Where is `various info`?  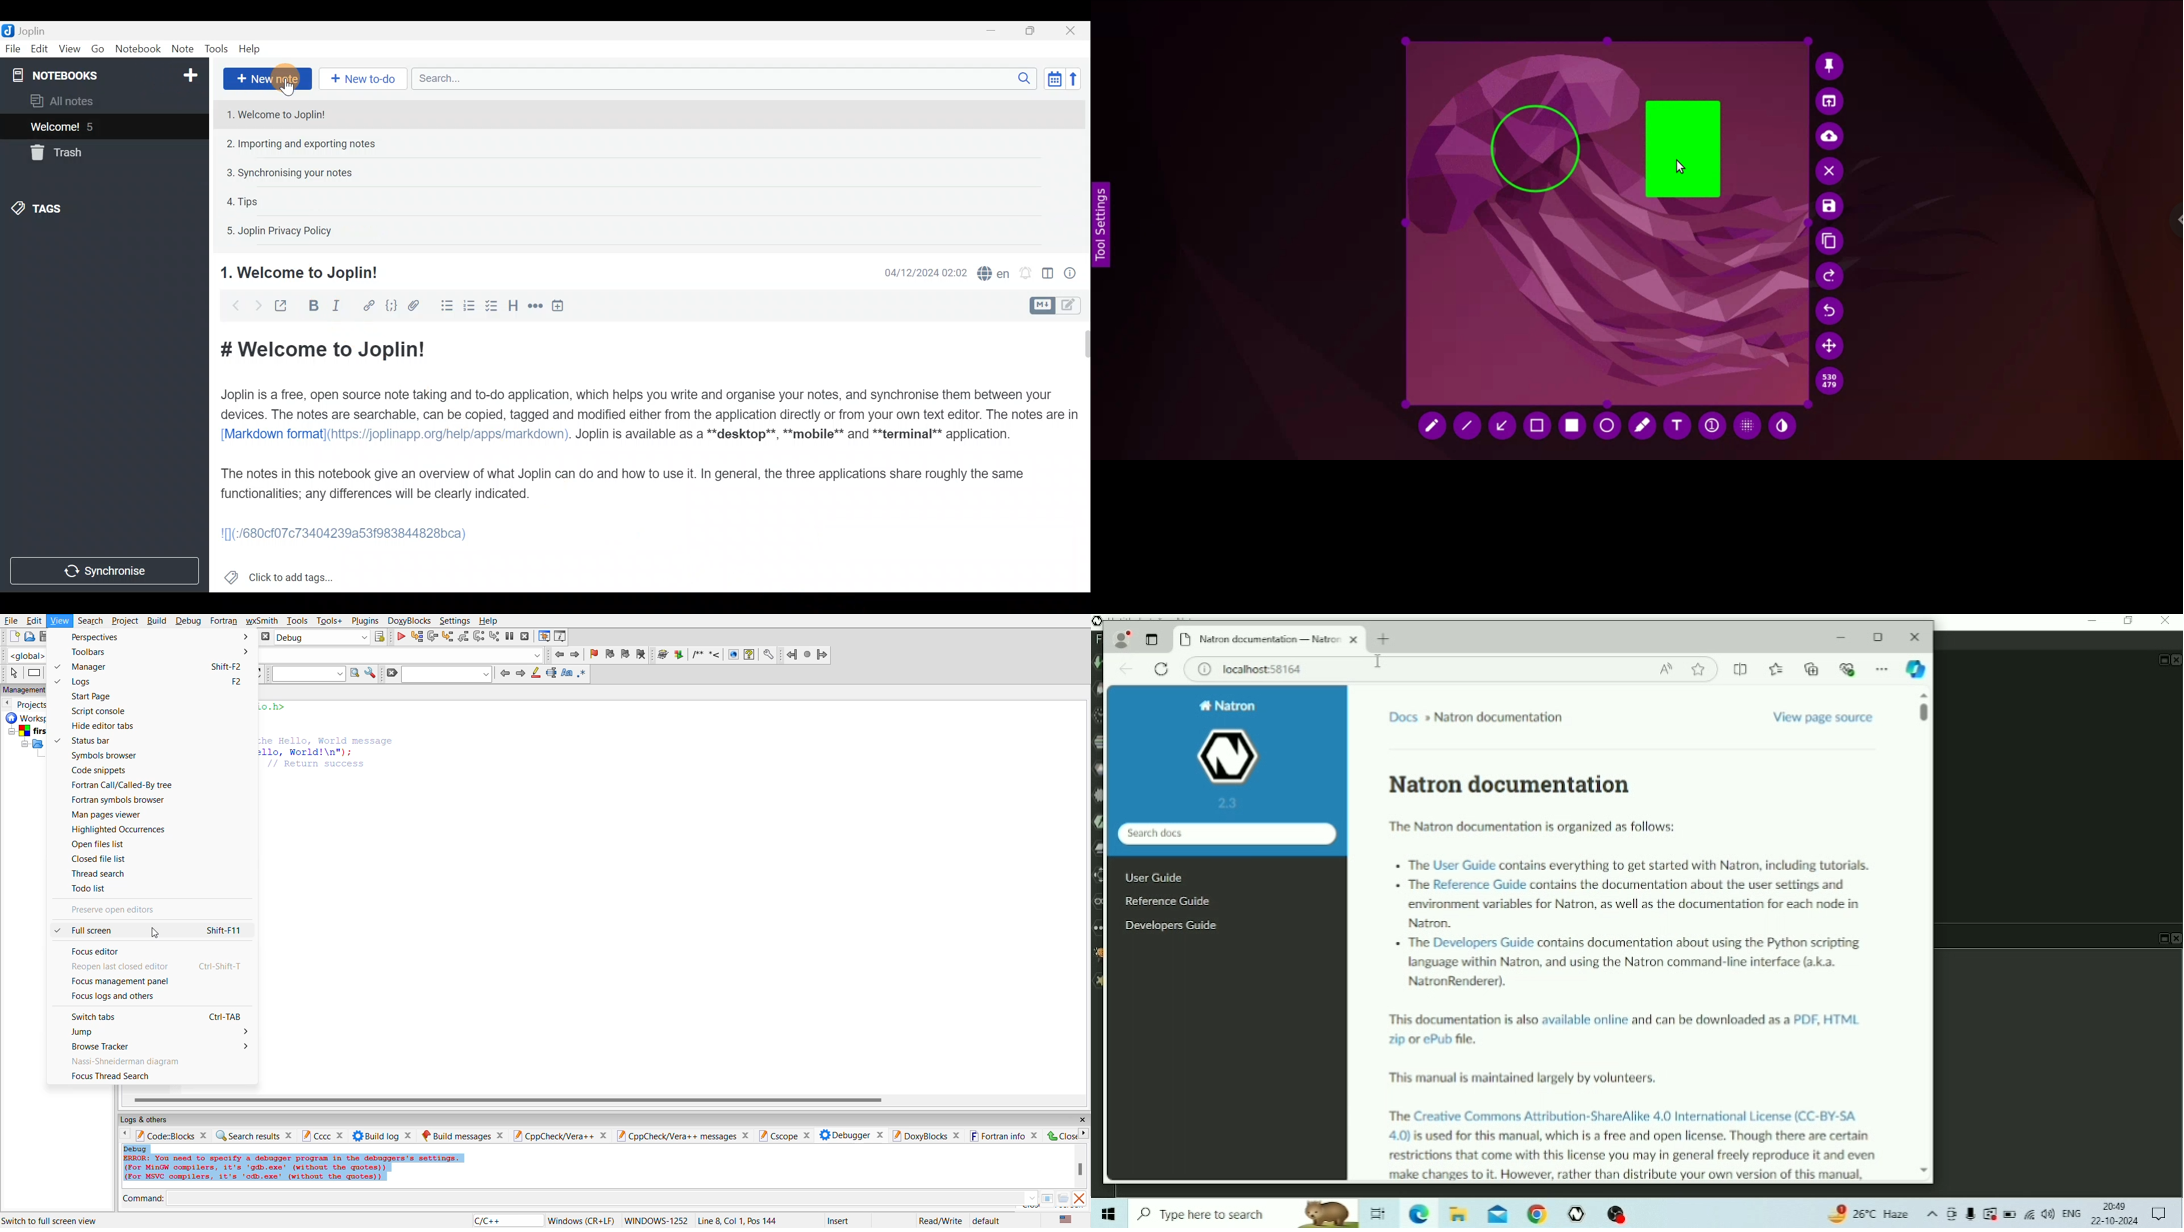
various info is located at coordinates (562, 637).